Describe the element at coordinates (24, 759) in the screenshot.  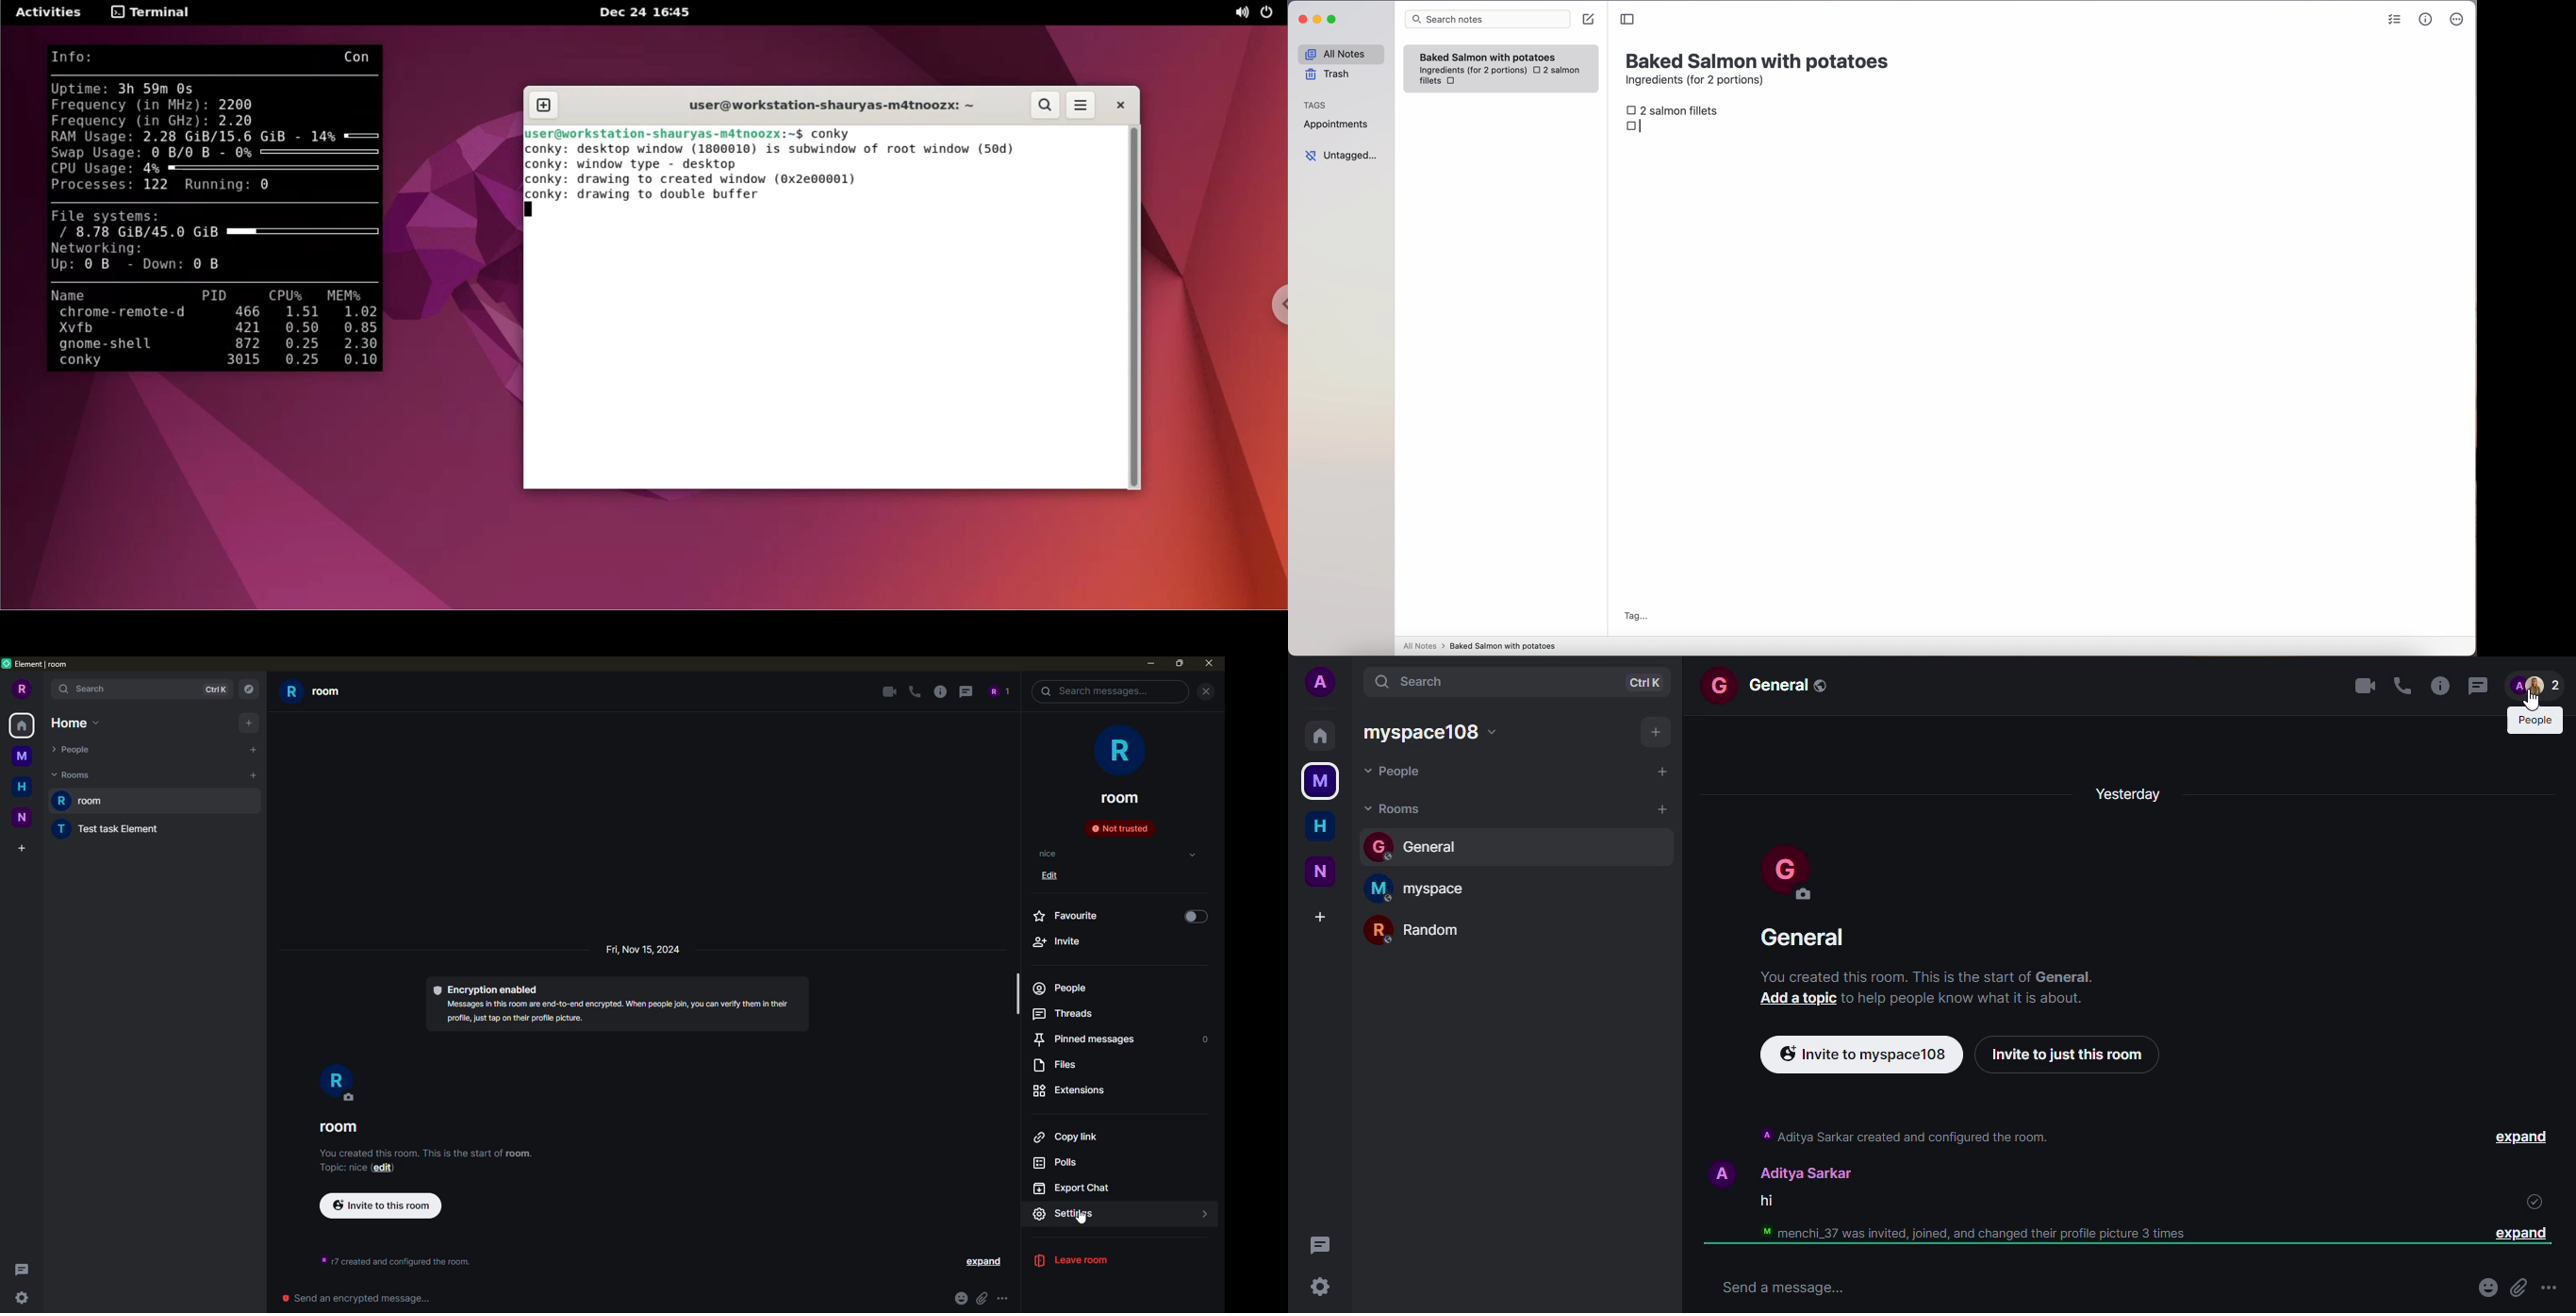
I see `M` at that location.